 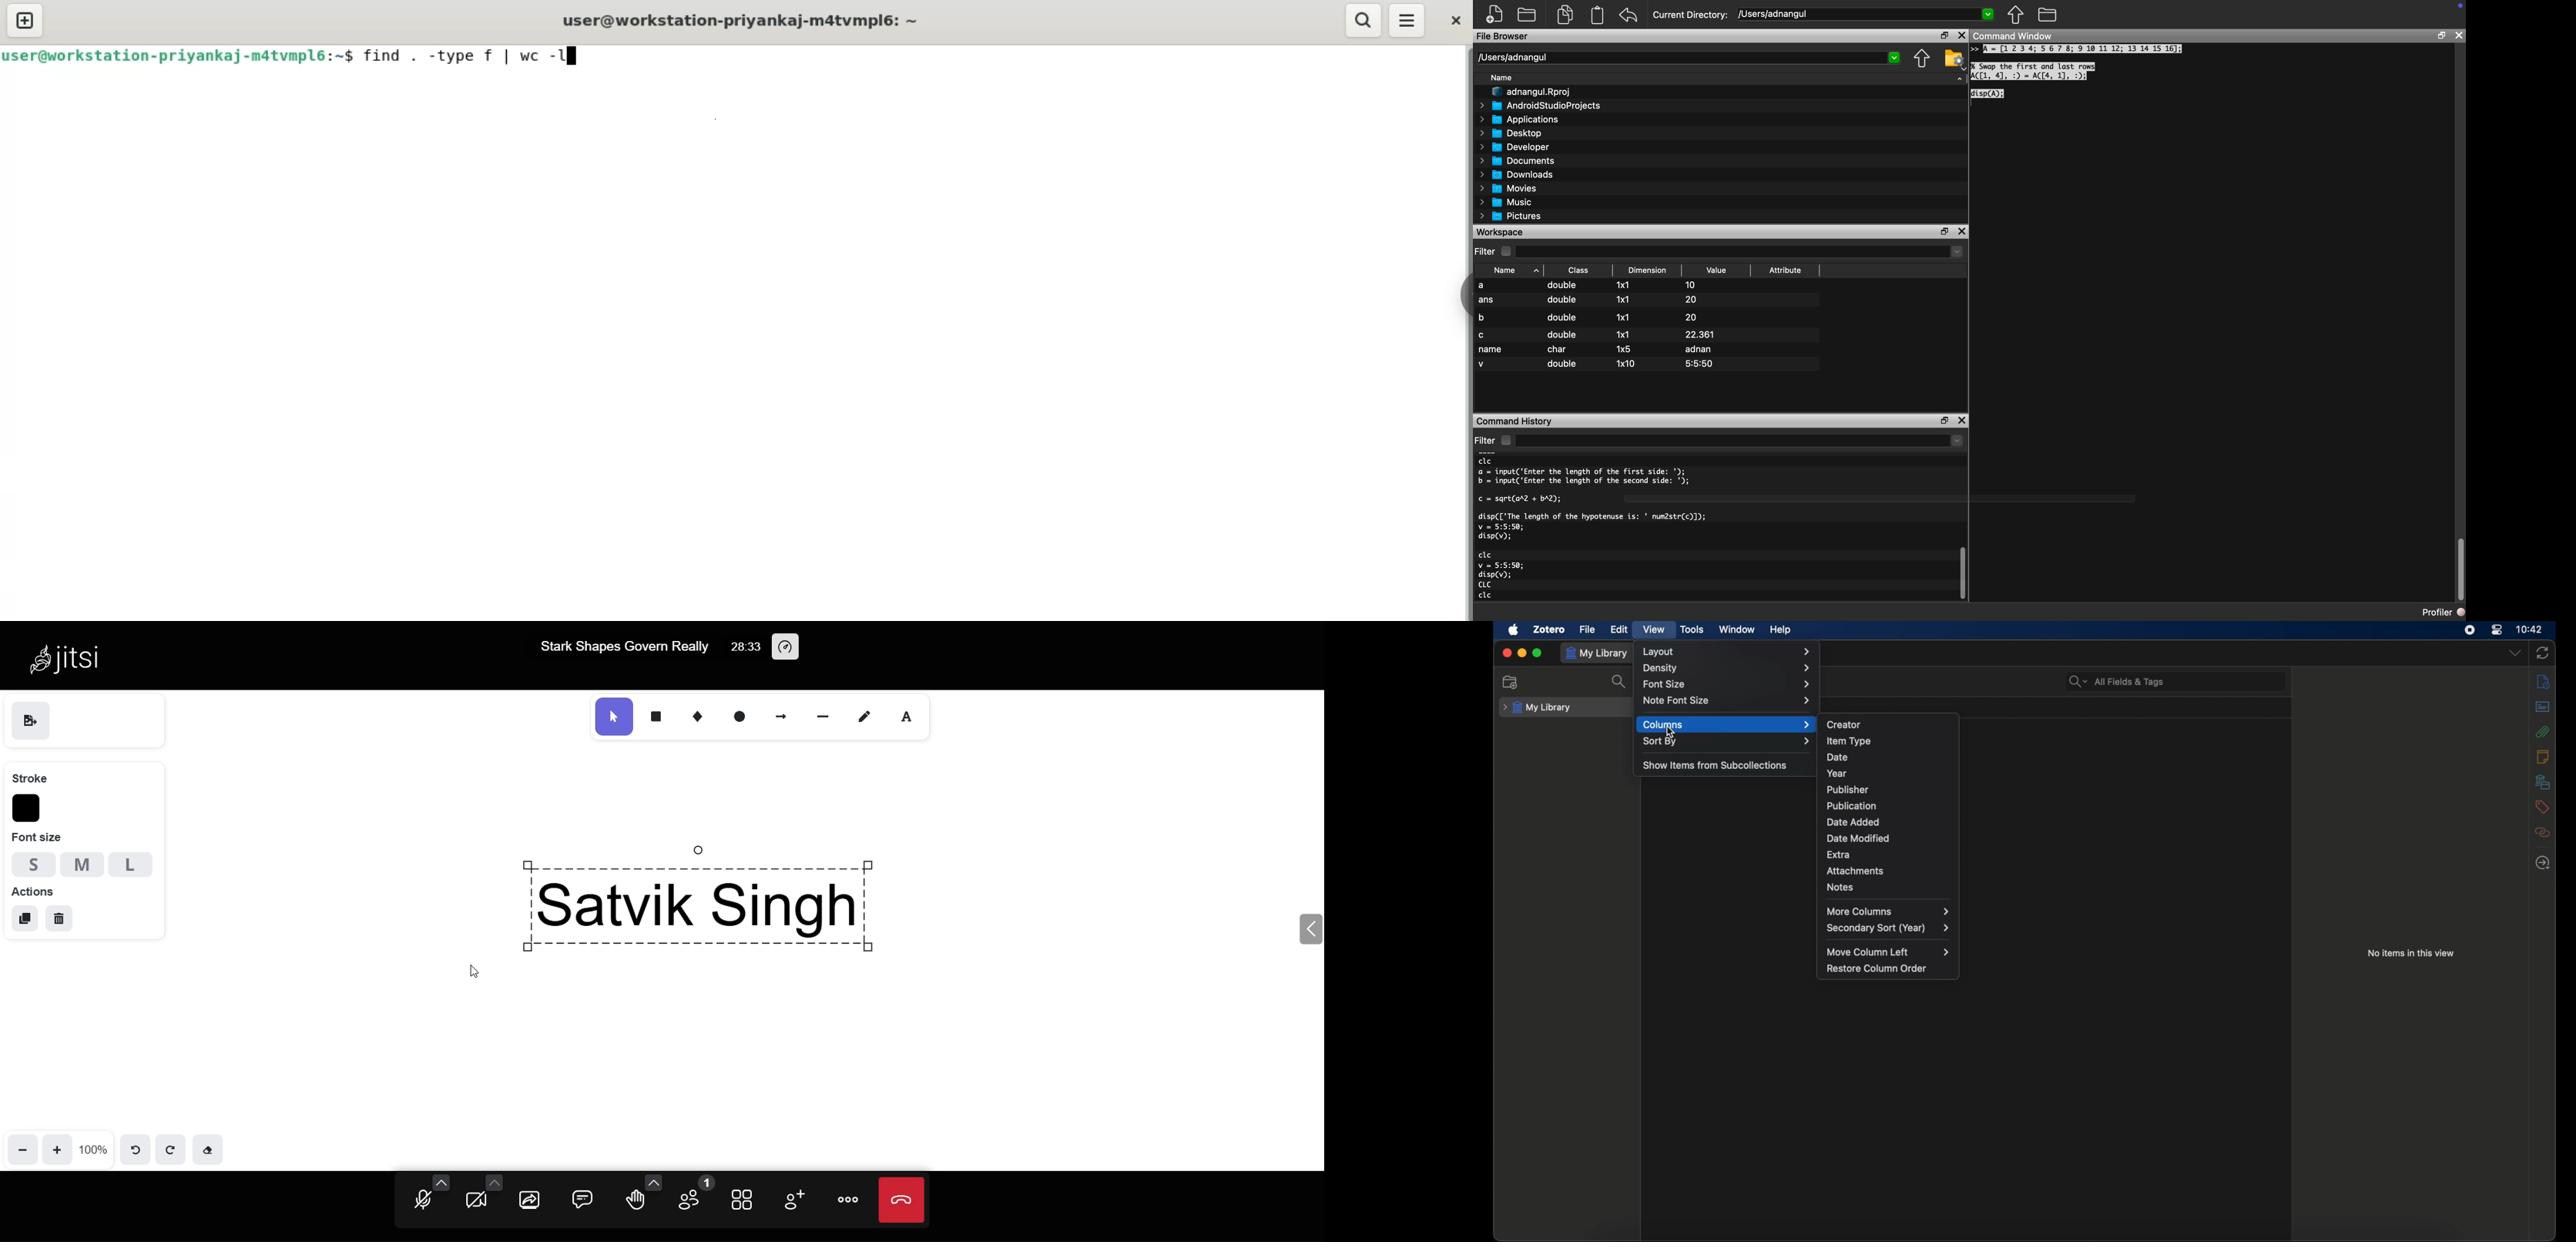 What do you see at coordinates (745, 647) in the screenshot?
I see `28:33` at bounding box center [745, 647].